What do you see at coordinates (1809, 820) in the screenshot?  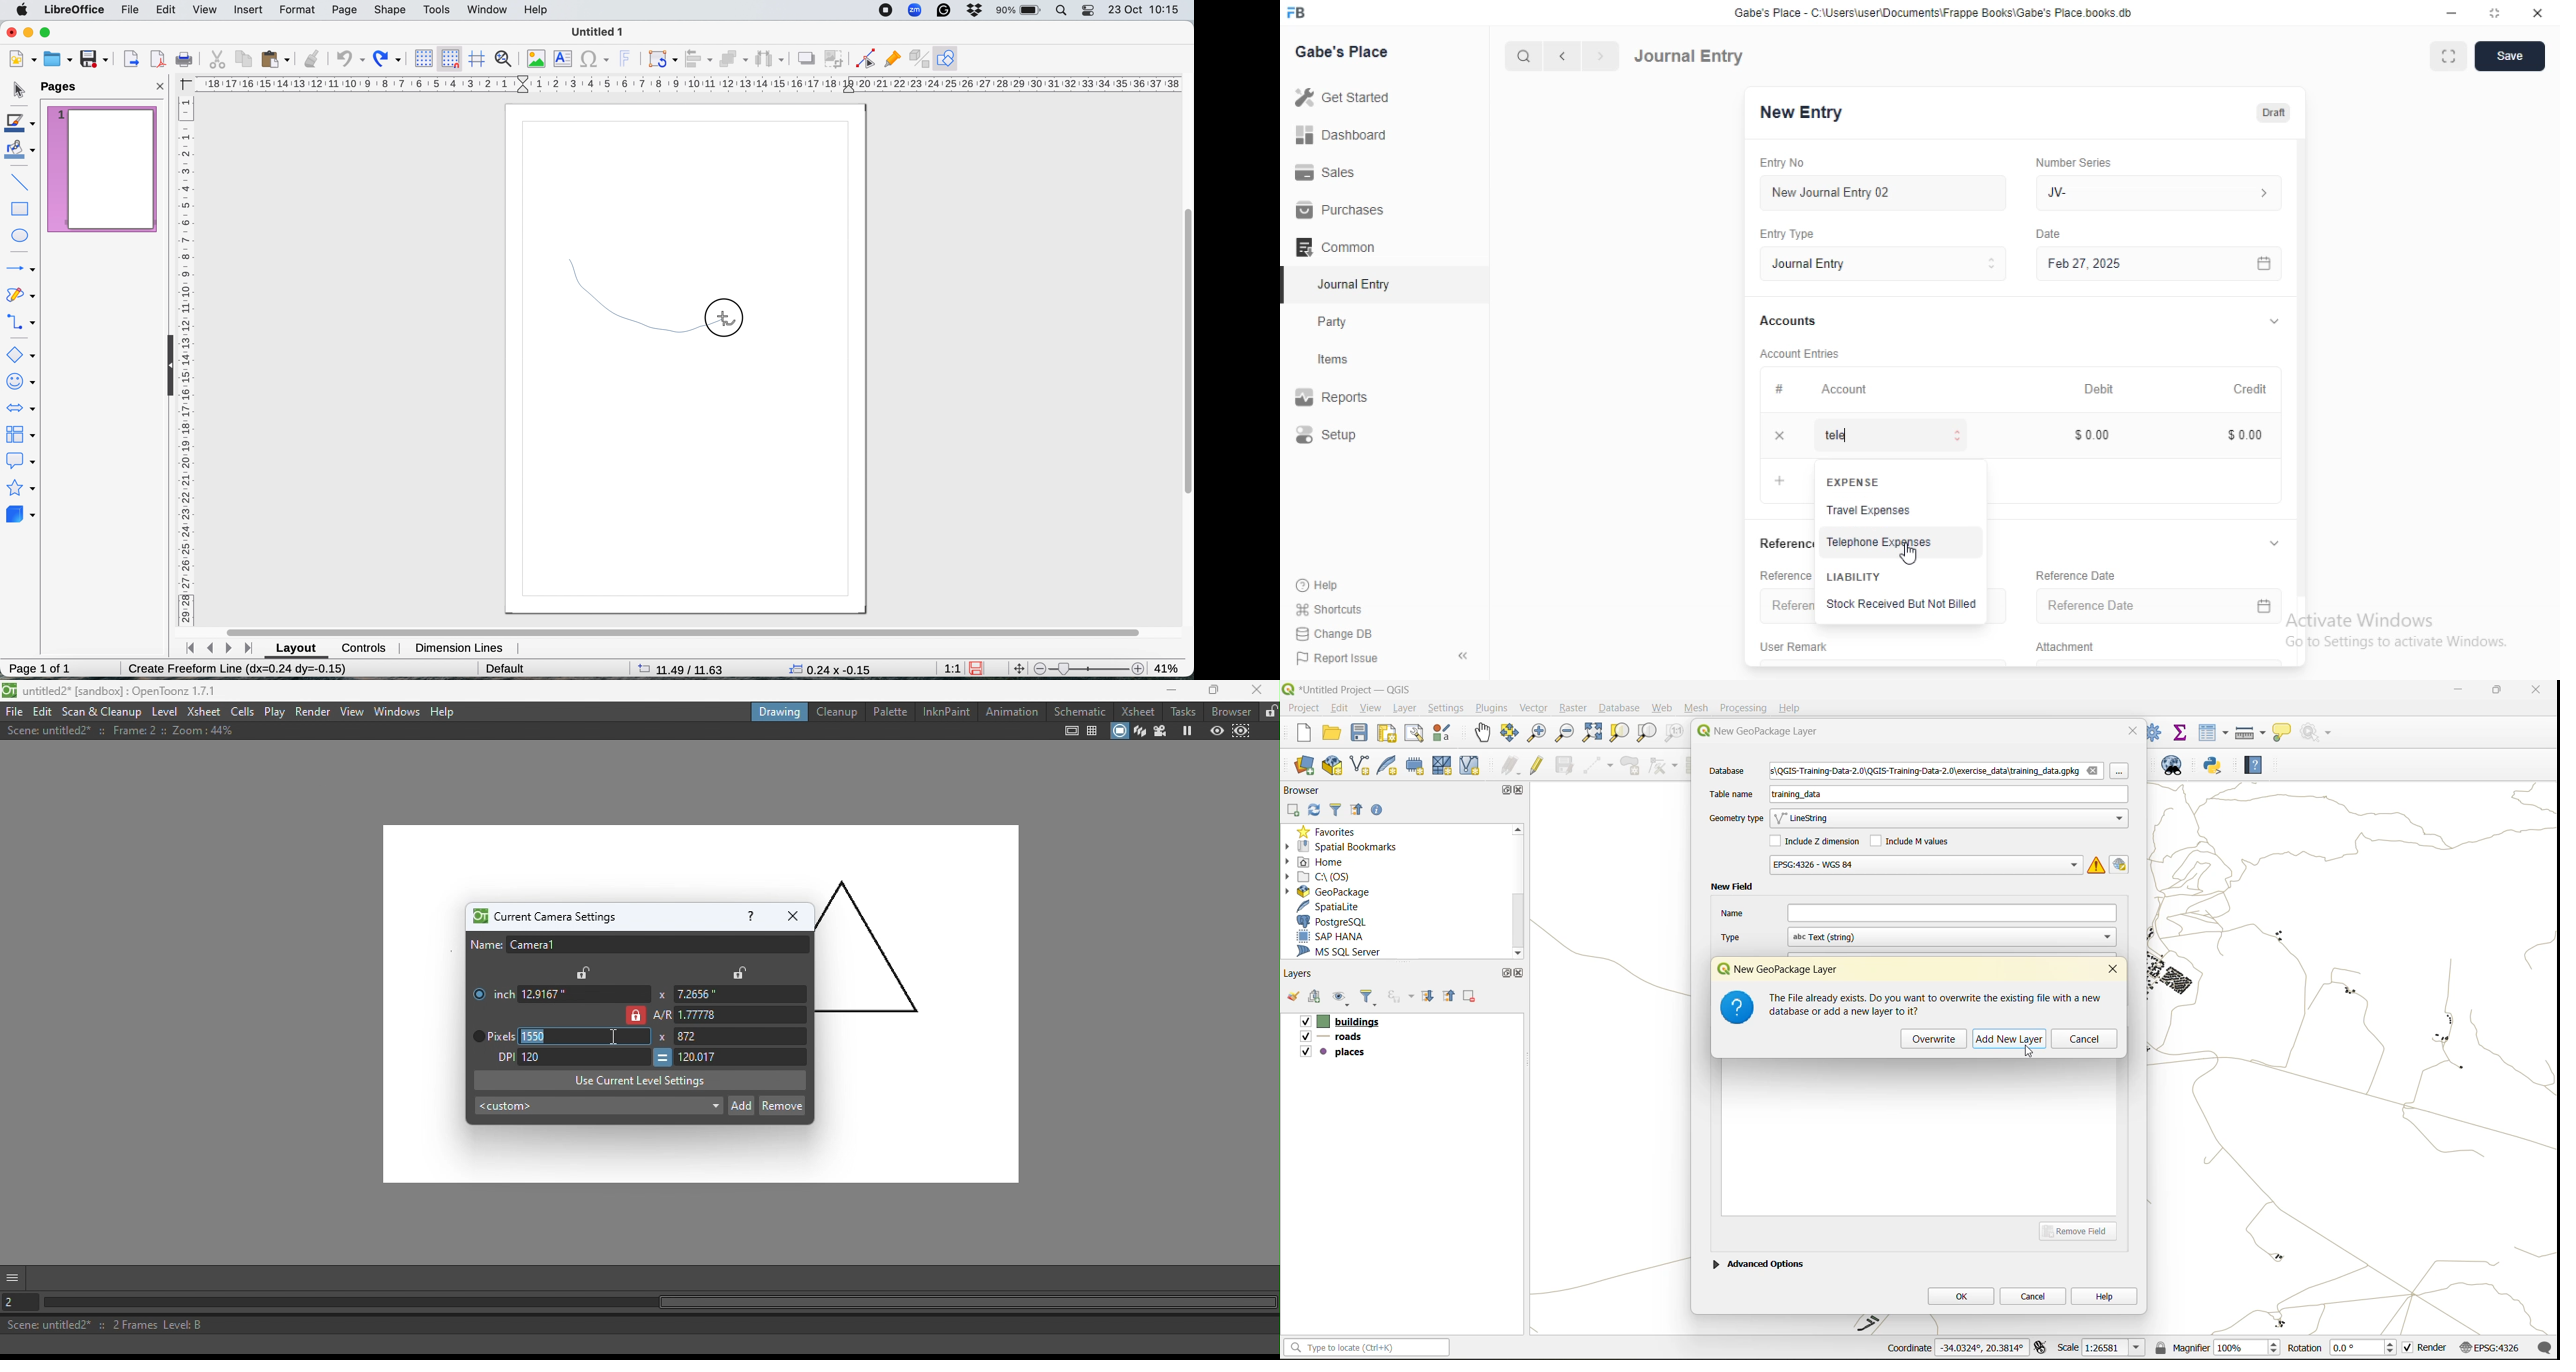 I see `LineString(geometry type added)` at bounding box center [1809, 820].